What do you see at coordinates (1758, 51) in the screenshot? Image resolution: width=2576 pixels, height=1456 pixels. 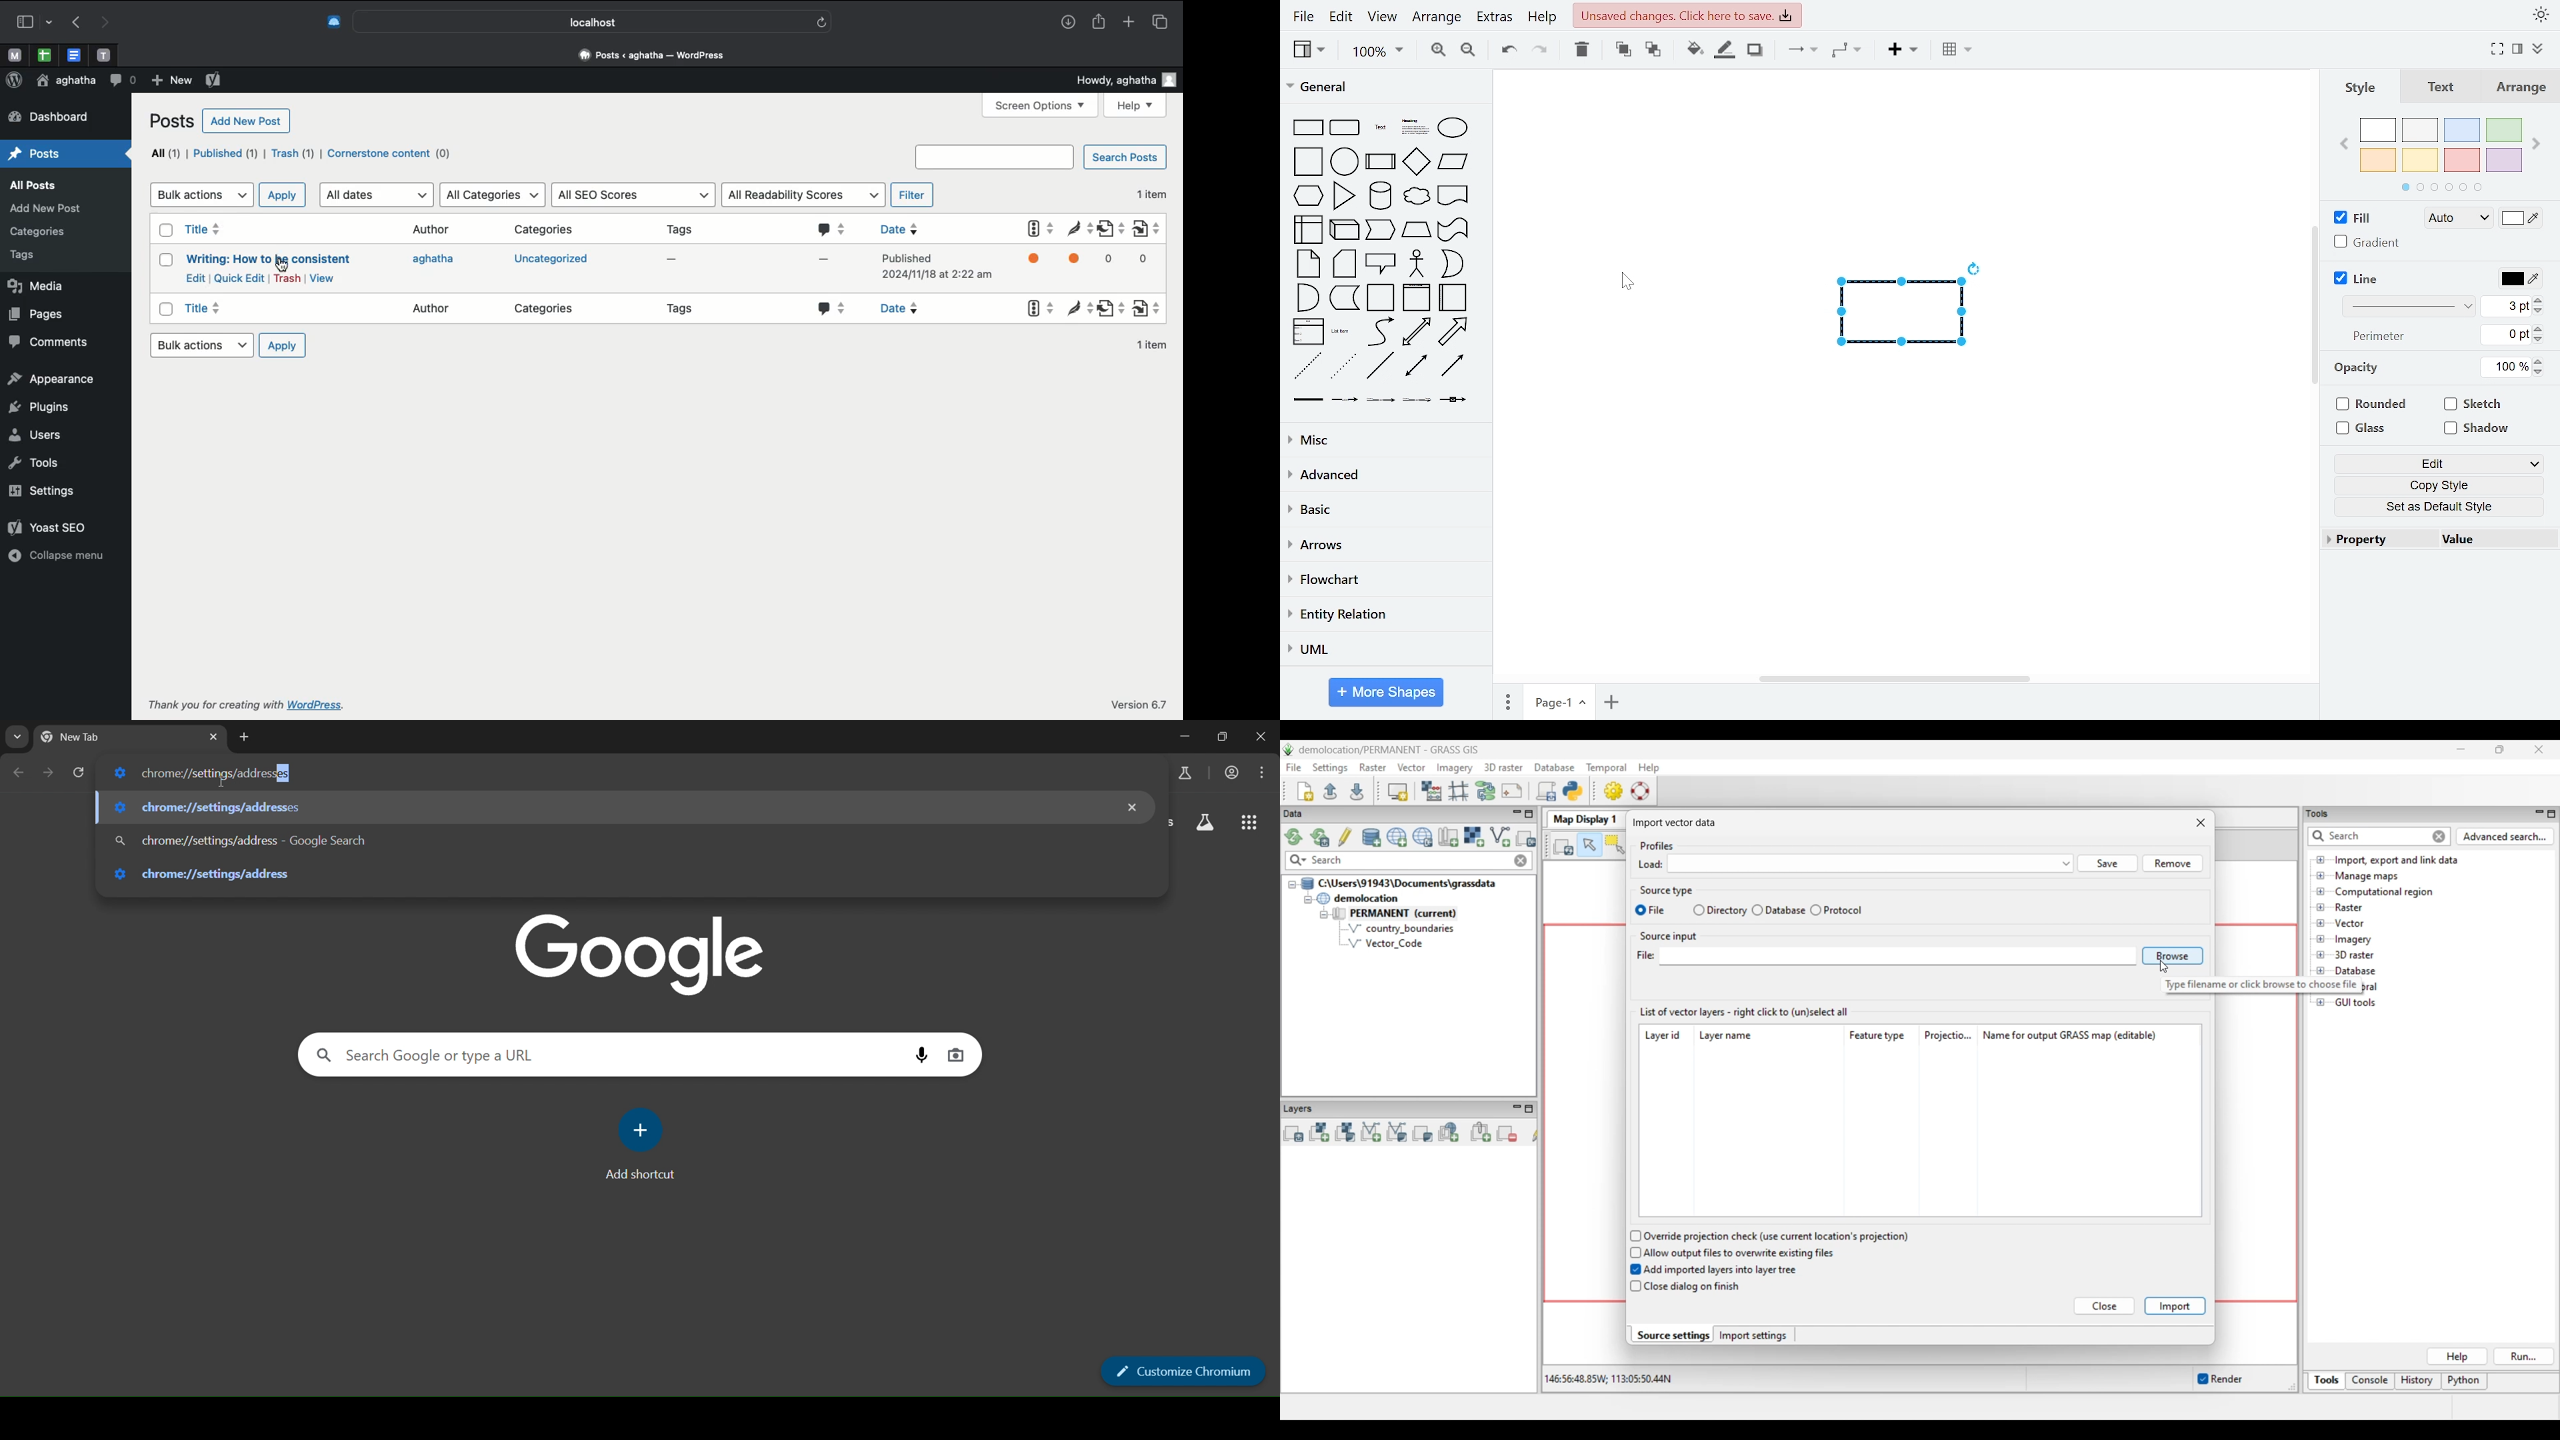 I see `shadow` at bounding box center [1758, 51].